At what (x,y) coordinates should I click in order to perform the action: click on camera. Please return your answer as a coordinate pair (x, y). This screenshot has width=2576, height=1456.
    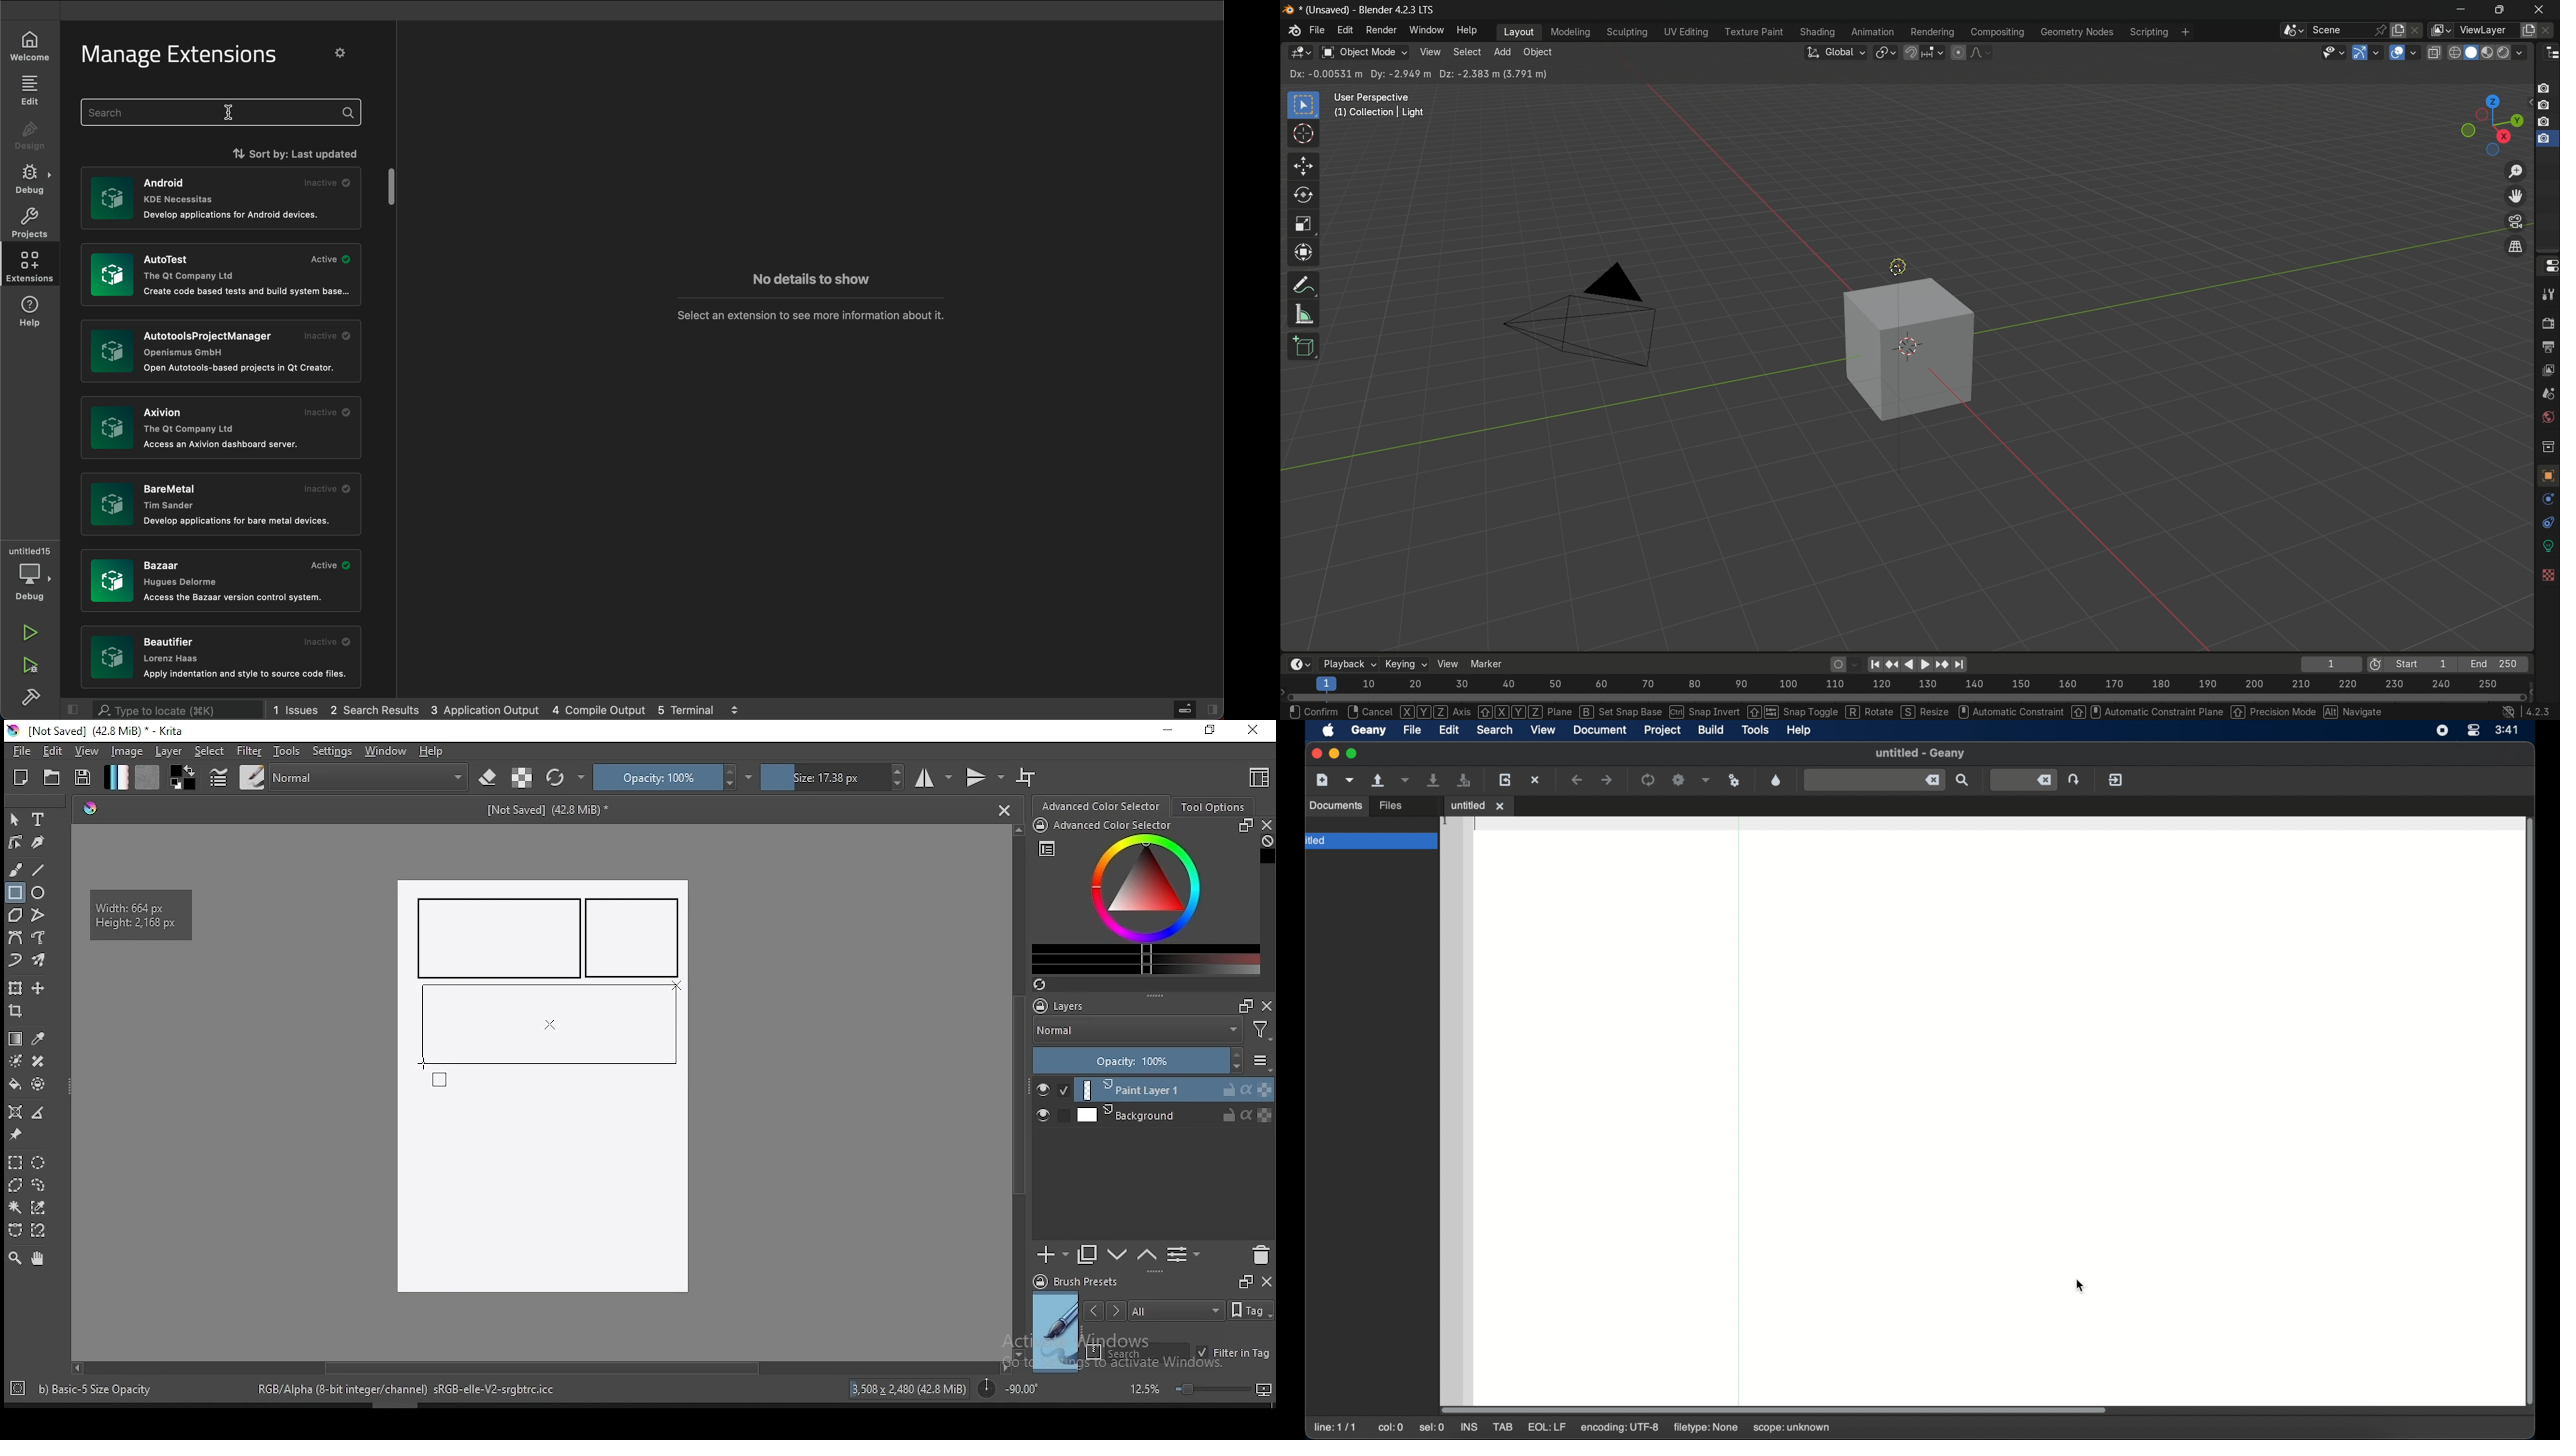
    Looking at the image, I should click on (1577, 324).